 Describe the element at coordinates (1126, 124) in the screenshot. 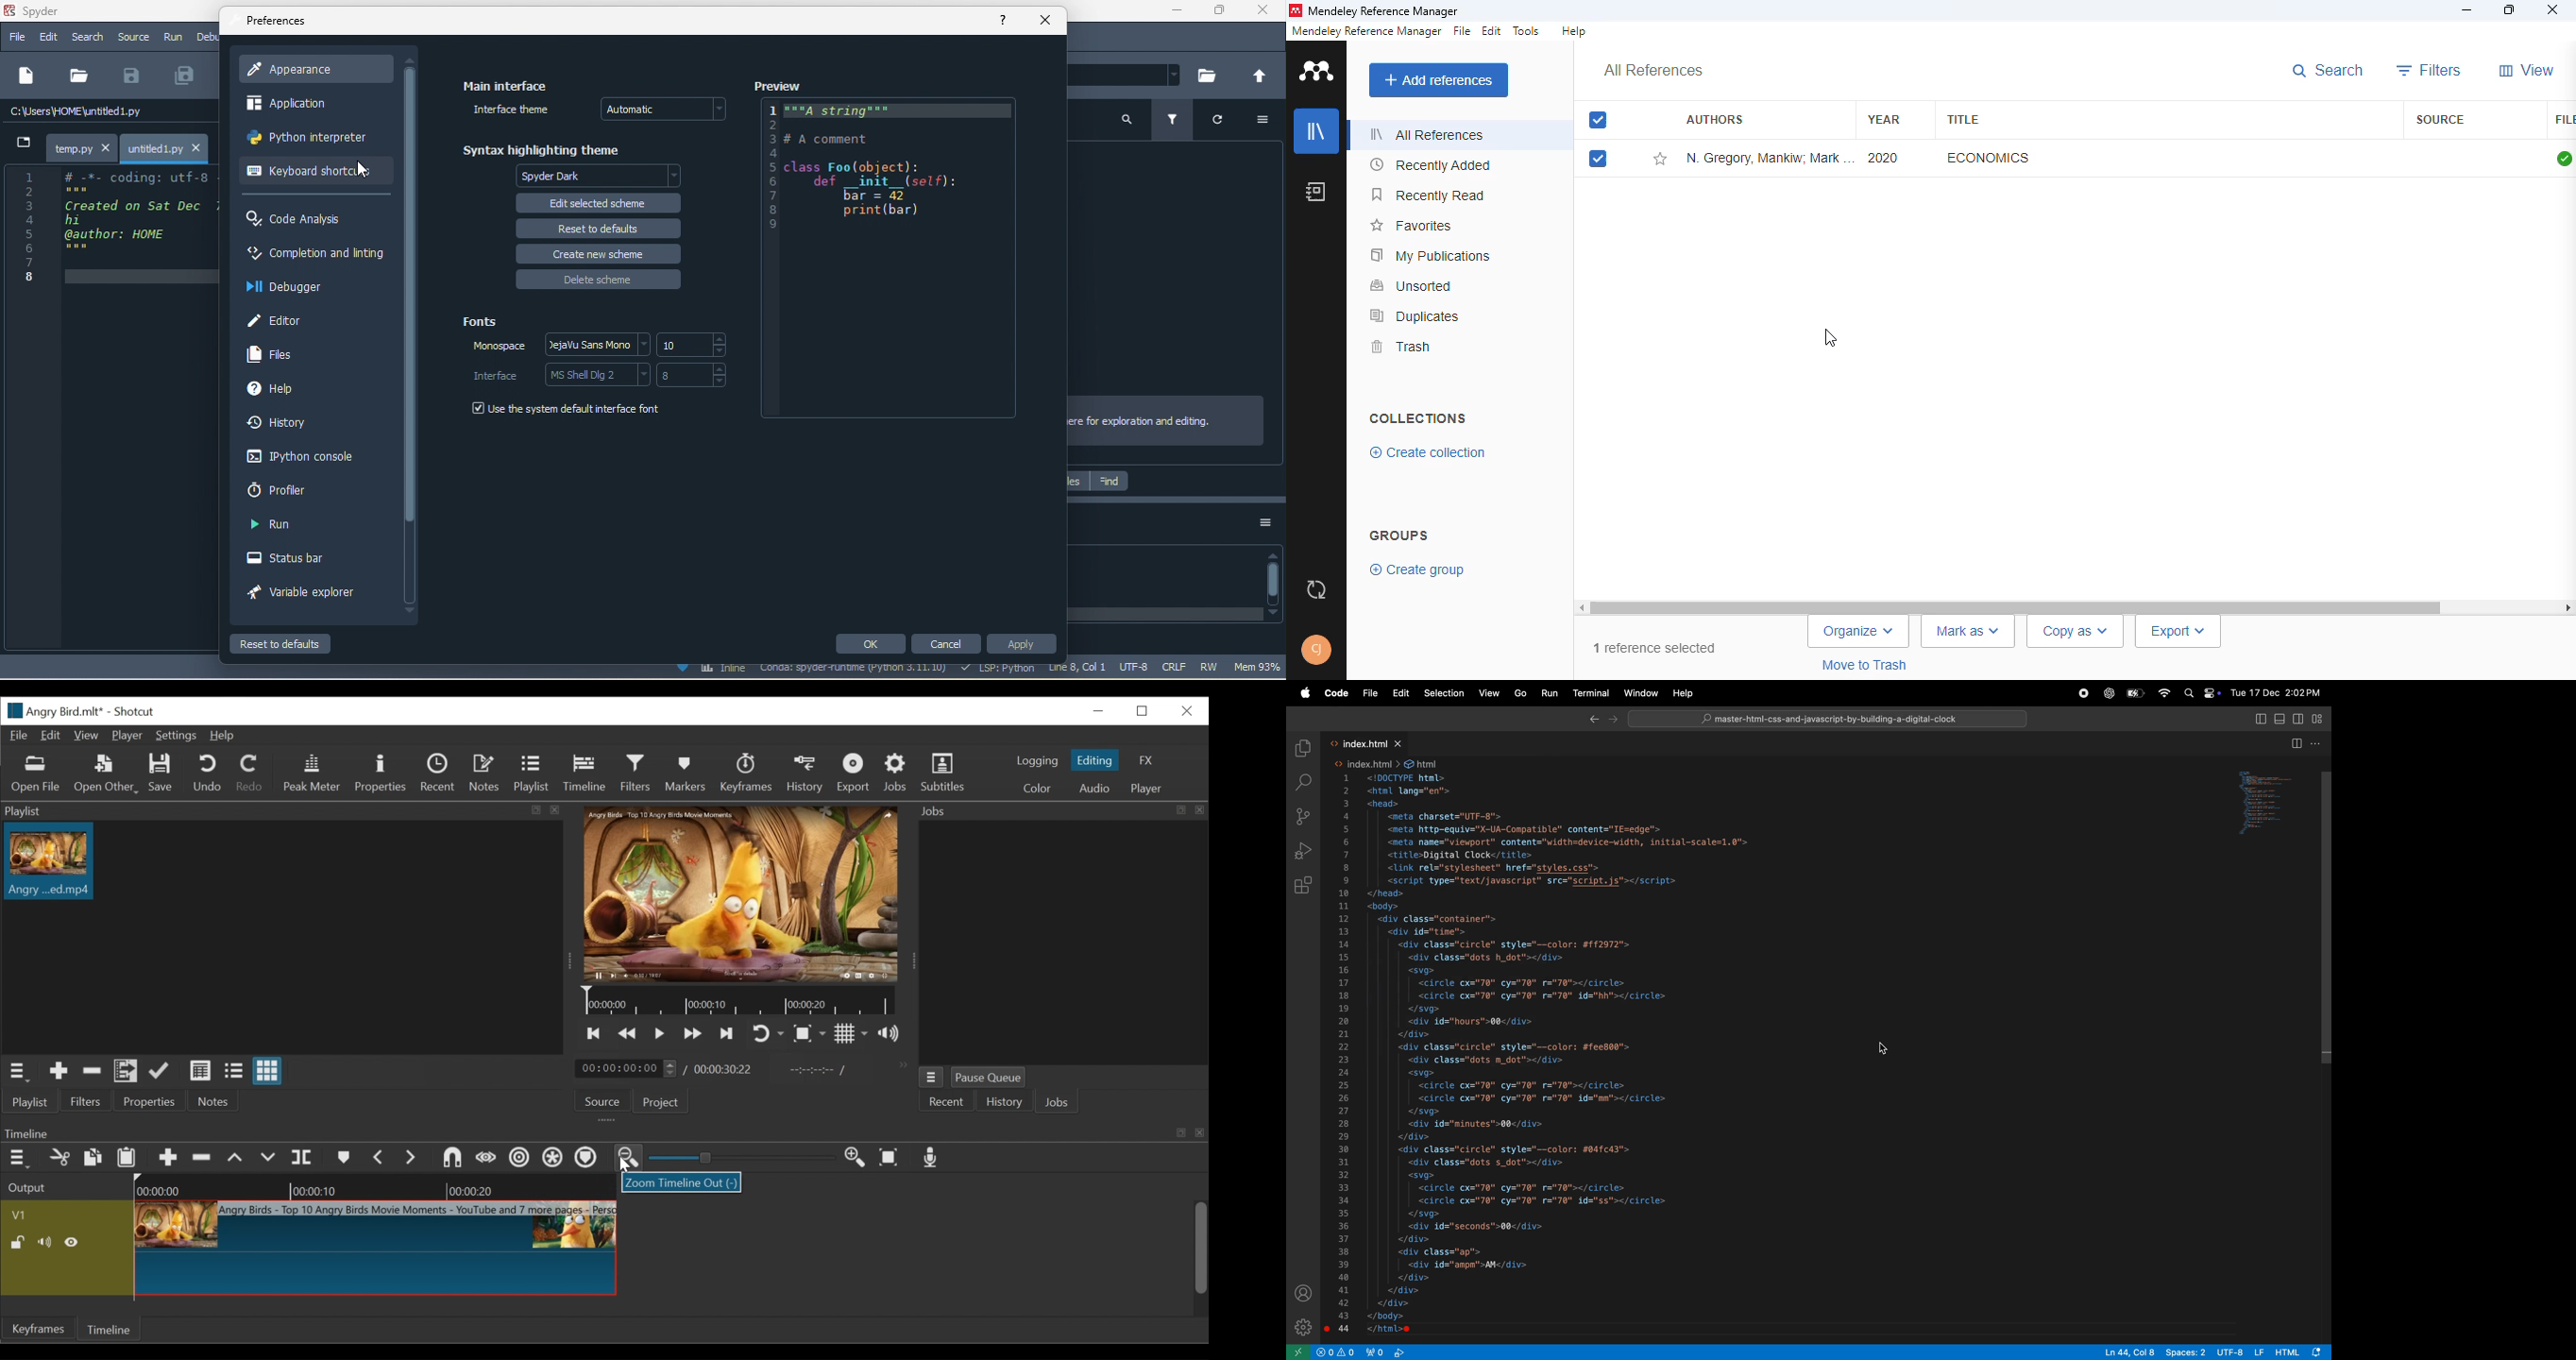

I see `search` at that location.